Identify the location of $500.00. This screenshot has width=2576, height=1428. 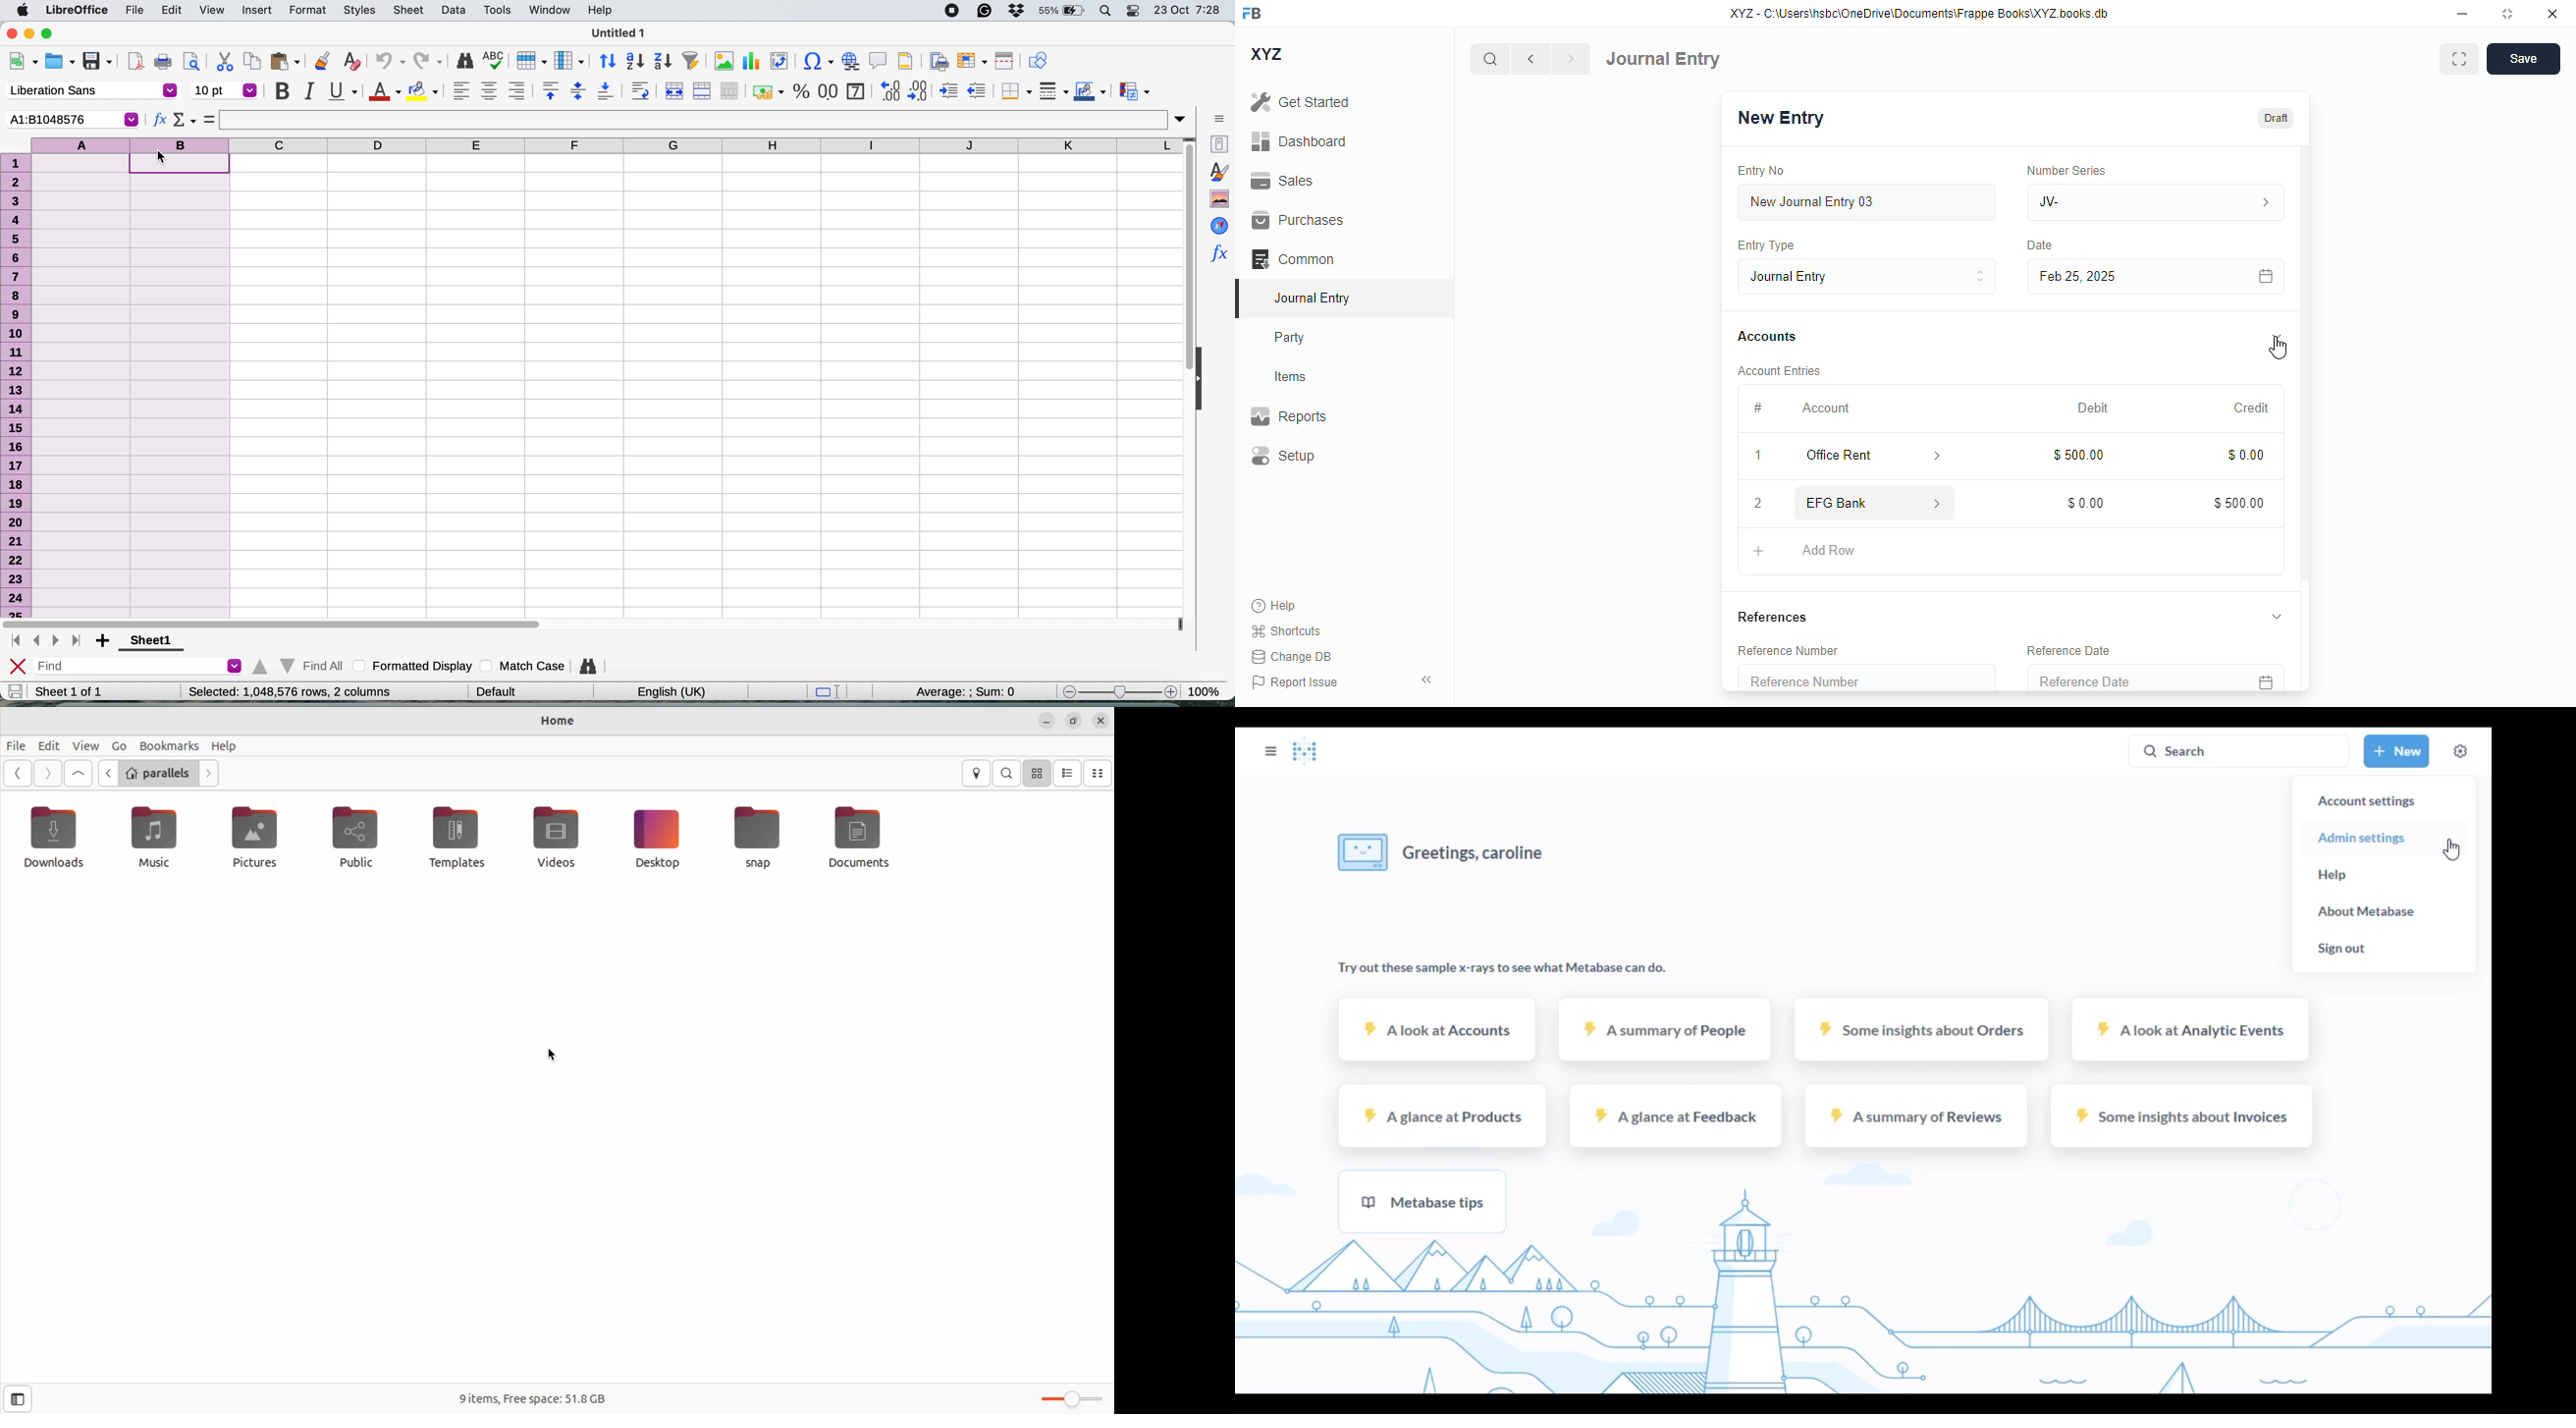
(2080, 455).